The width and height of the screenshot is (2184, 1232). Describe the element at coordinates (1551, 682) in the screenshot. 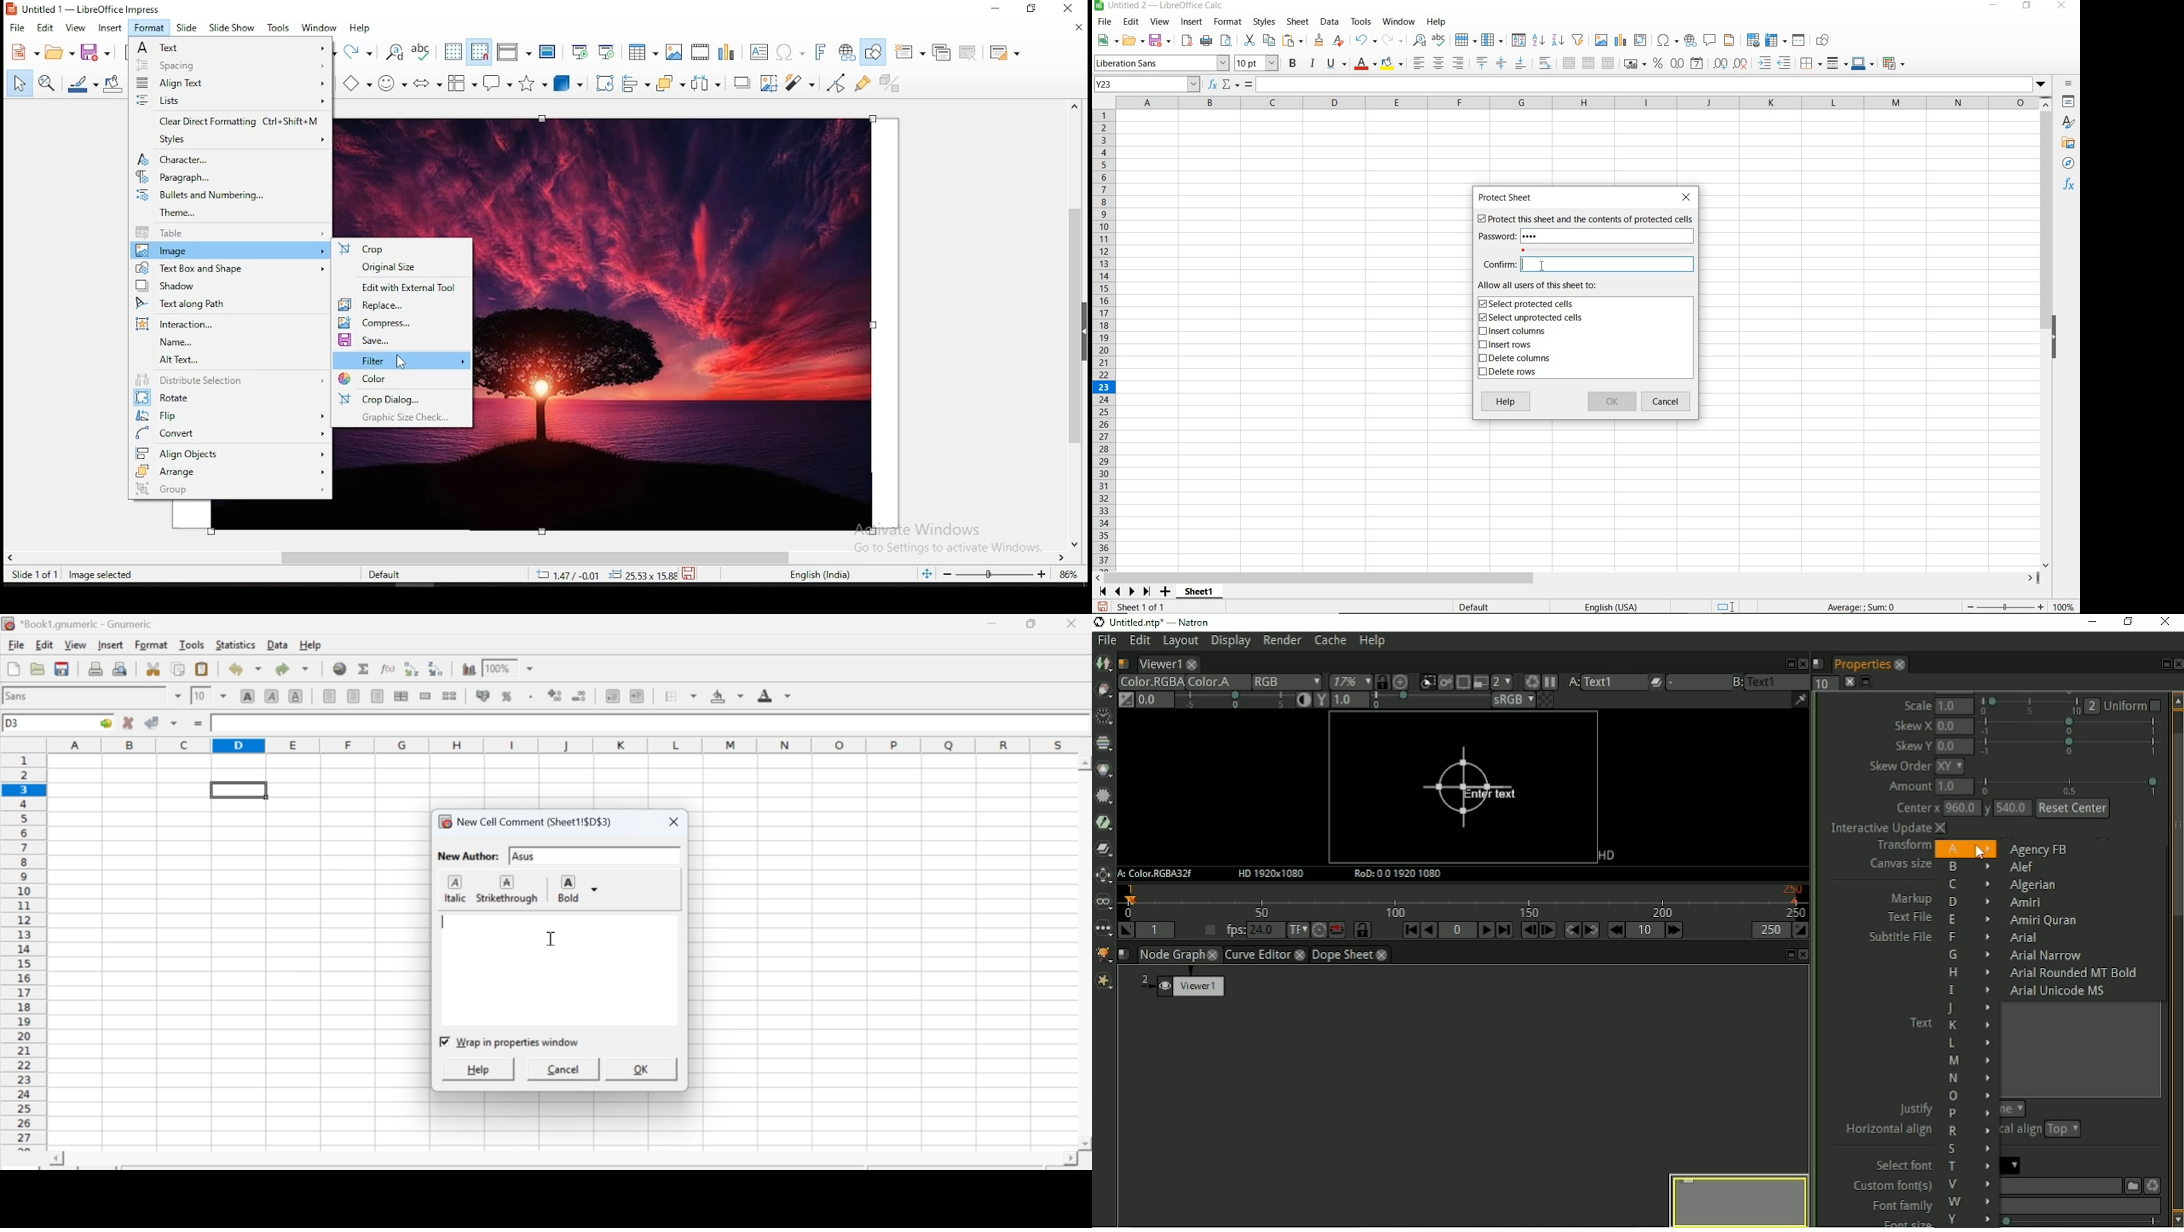

I see `Pause updates` at that location.